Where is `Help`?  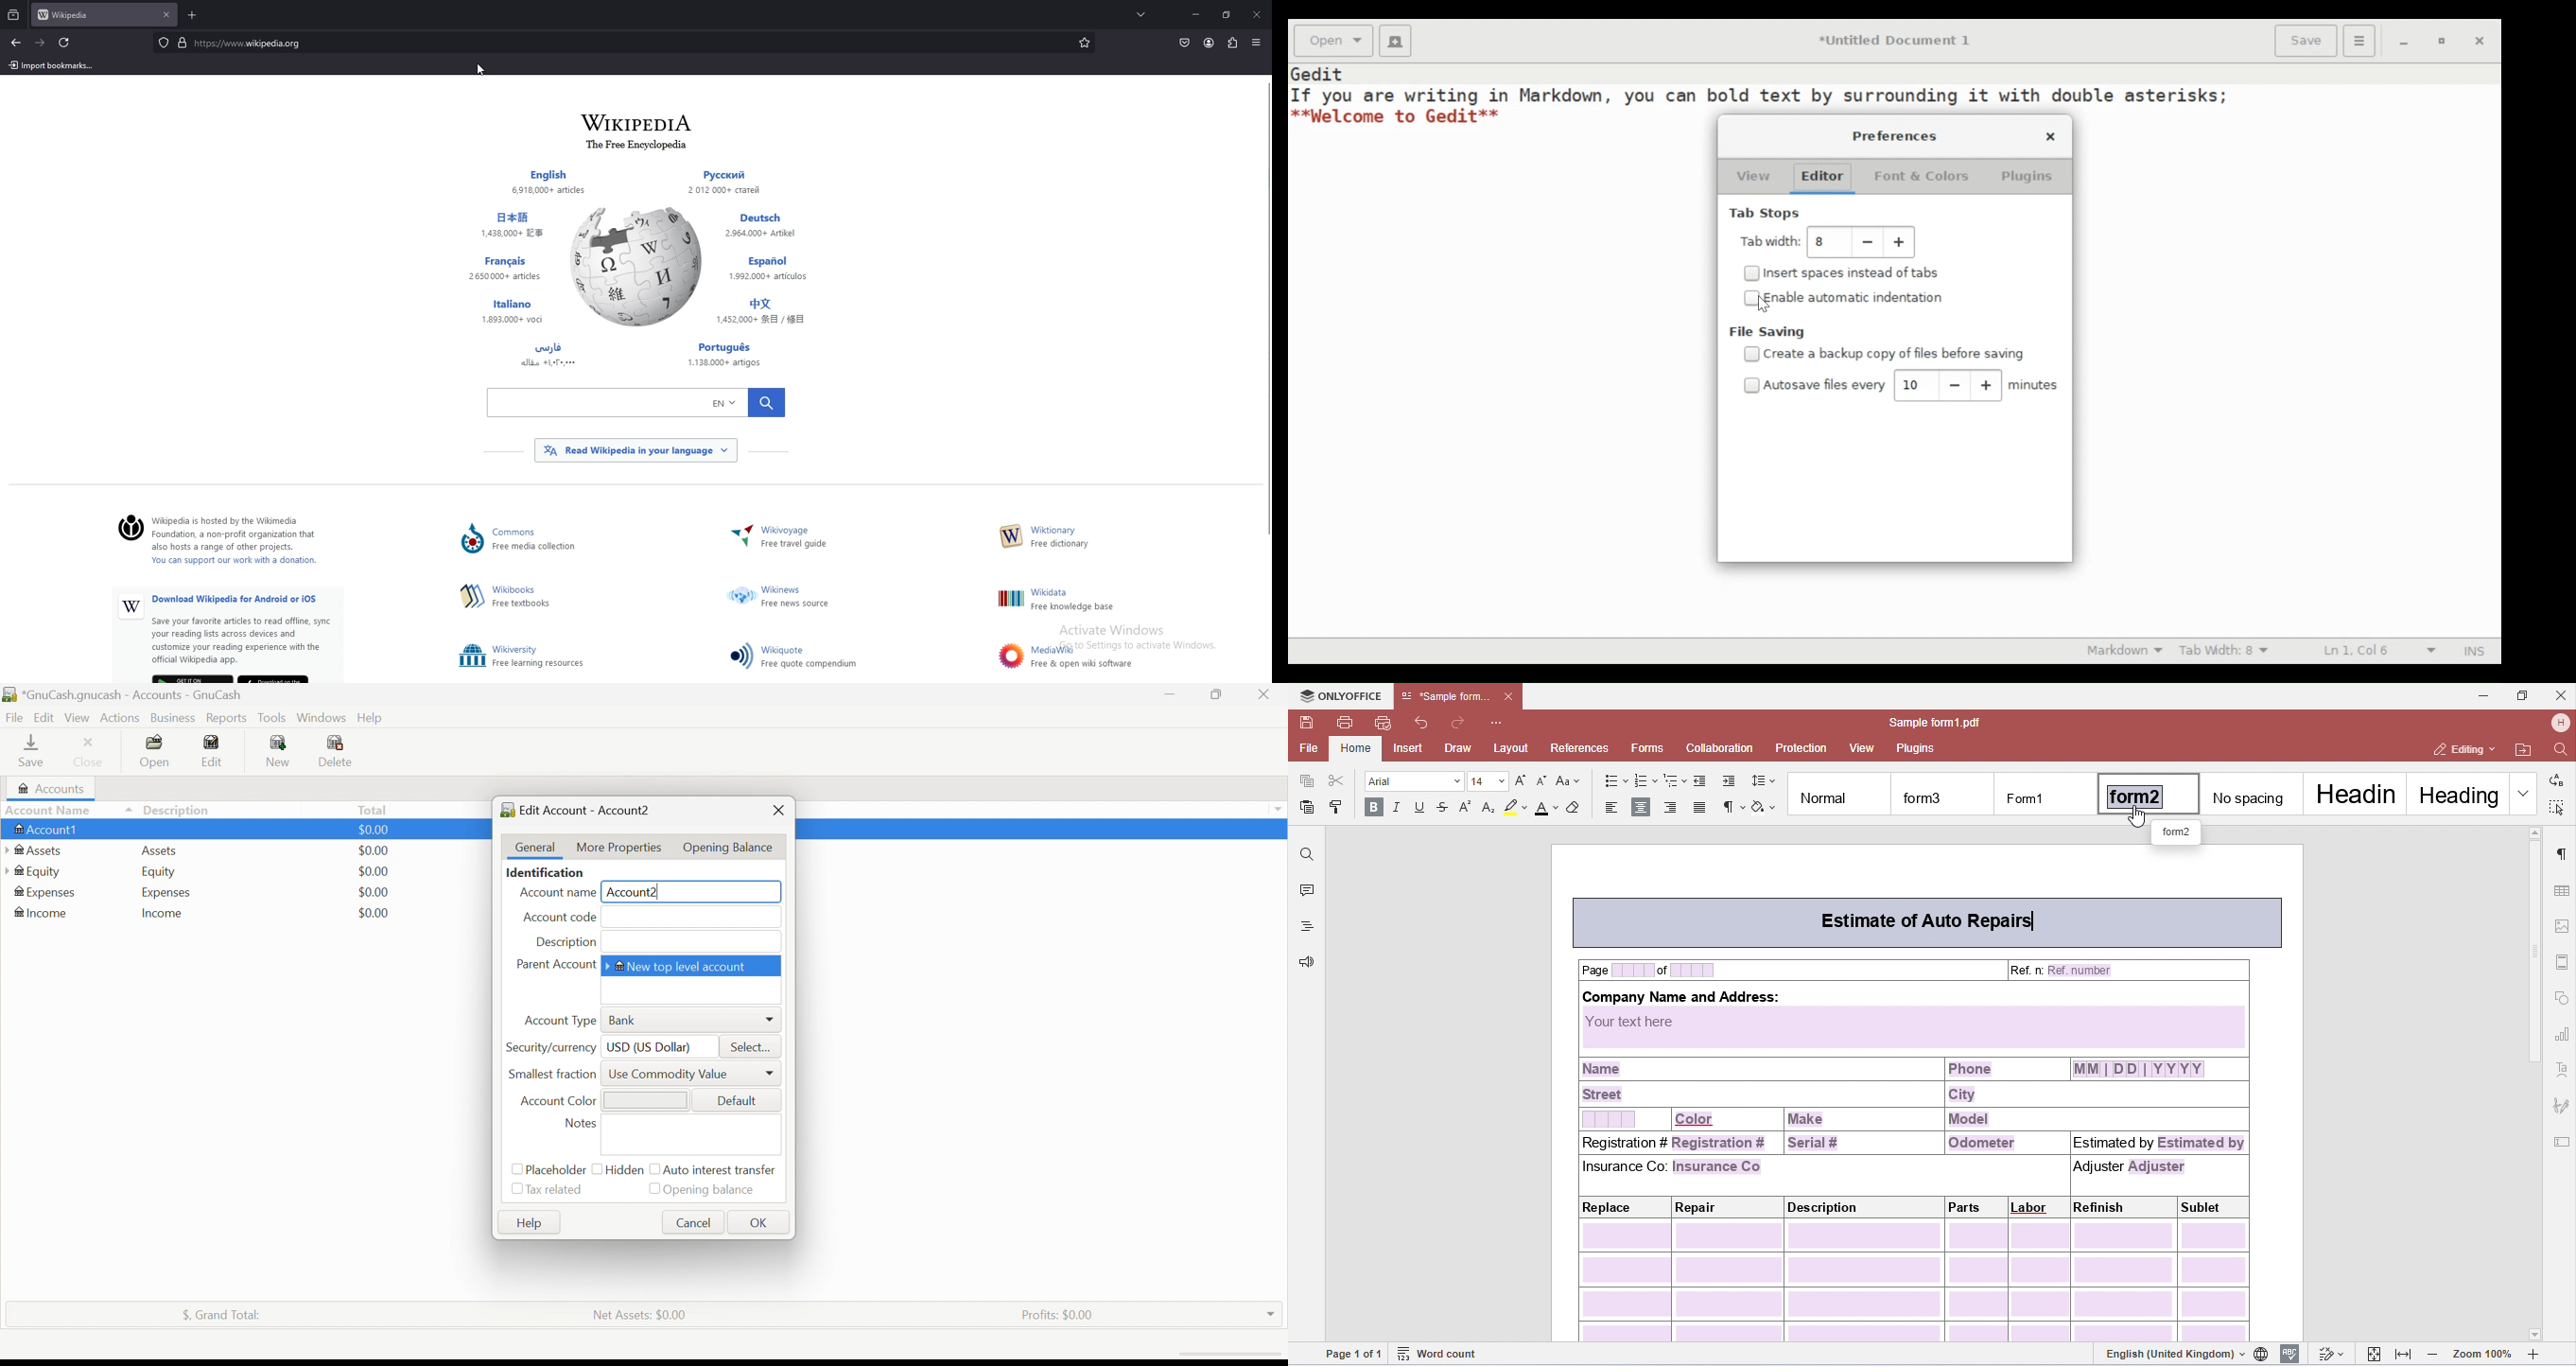 Help is located at coordinates (372, 719).